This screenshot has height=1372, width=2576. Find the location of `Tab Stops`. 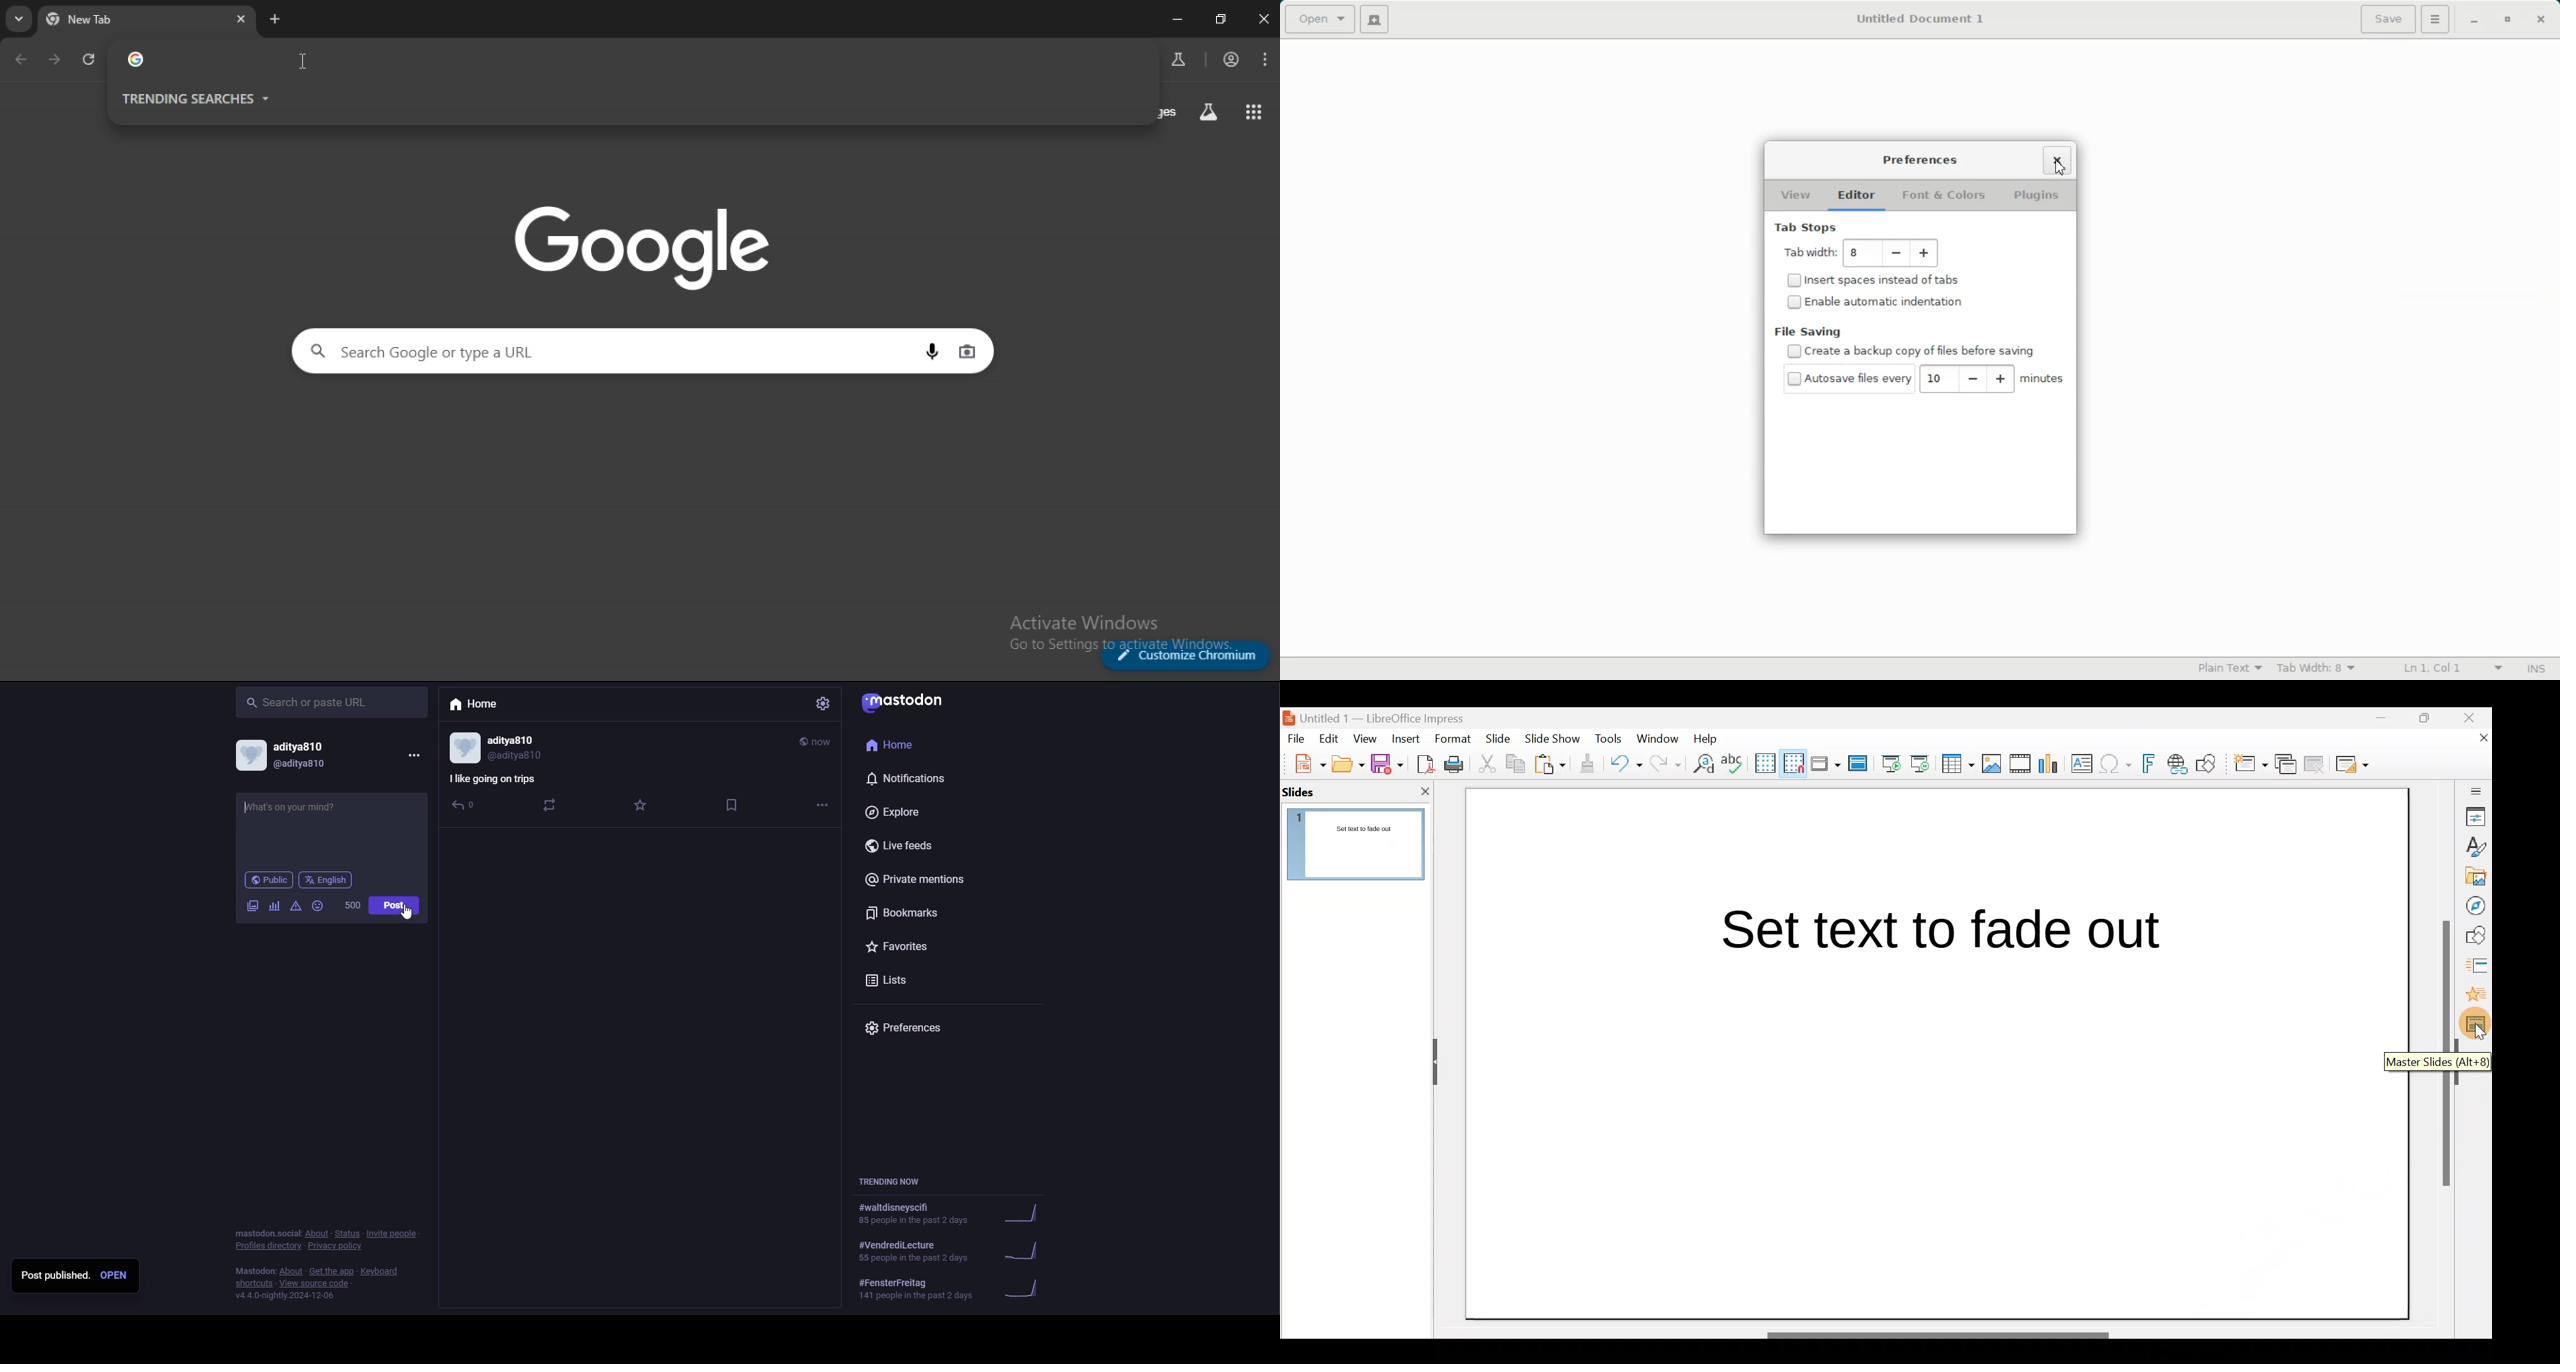

Tab Stops is located at coordinates (1806, 227).